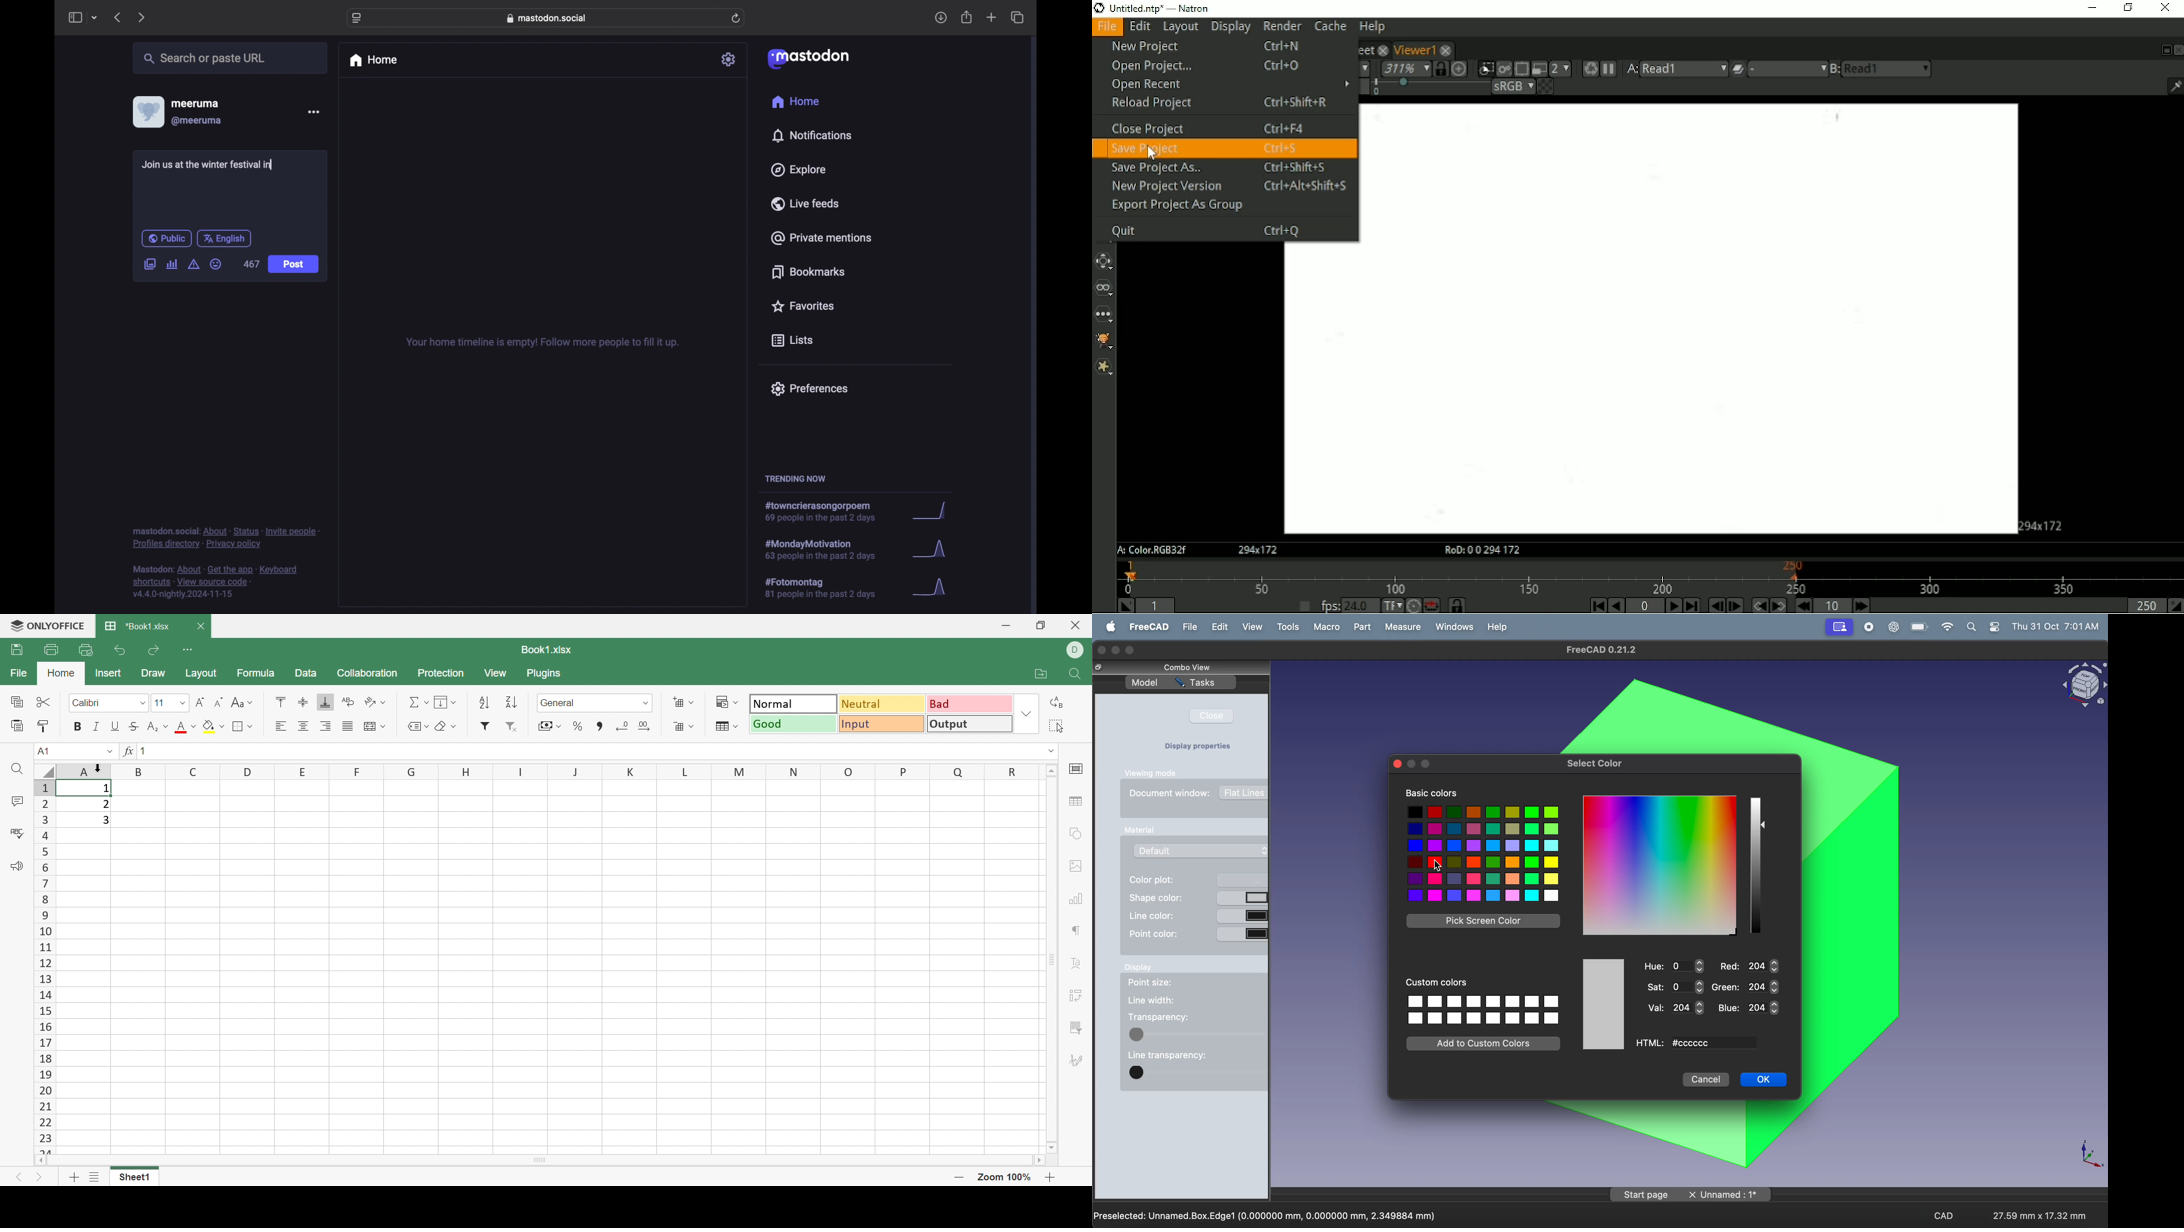  What do you see at coordinates (1752, 966) in the screenshot?
I see `red` at bounding box center [1752, 966].